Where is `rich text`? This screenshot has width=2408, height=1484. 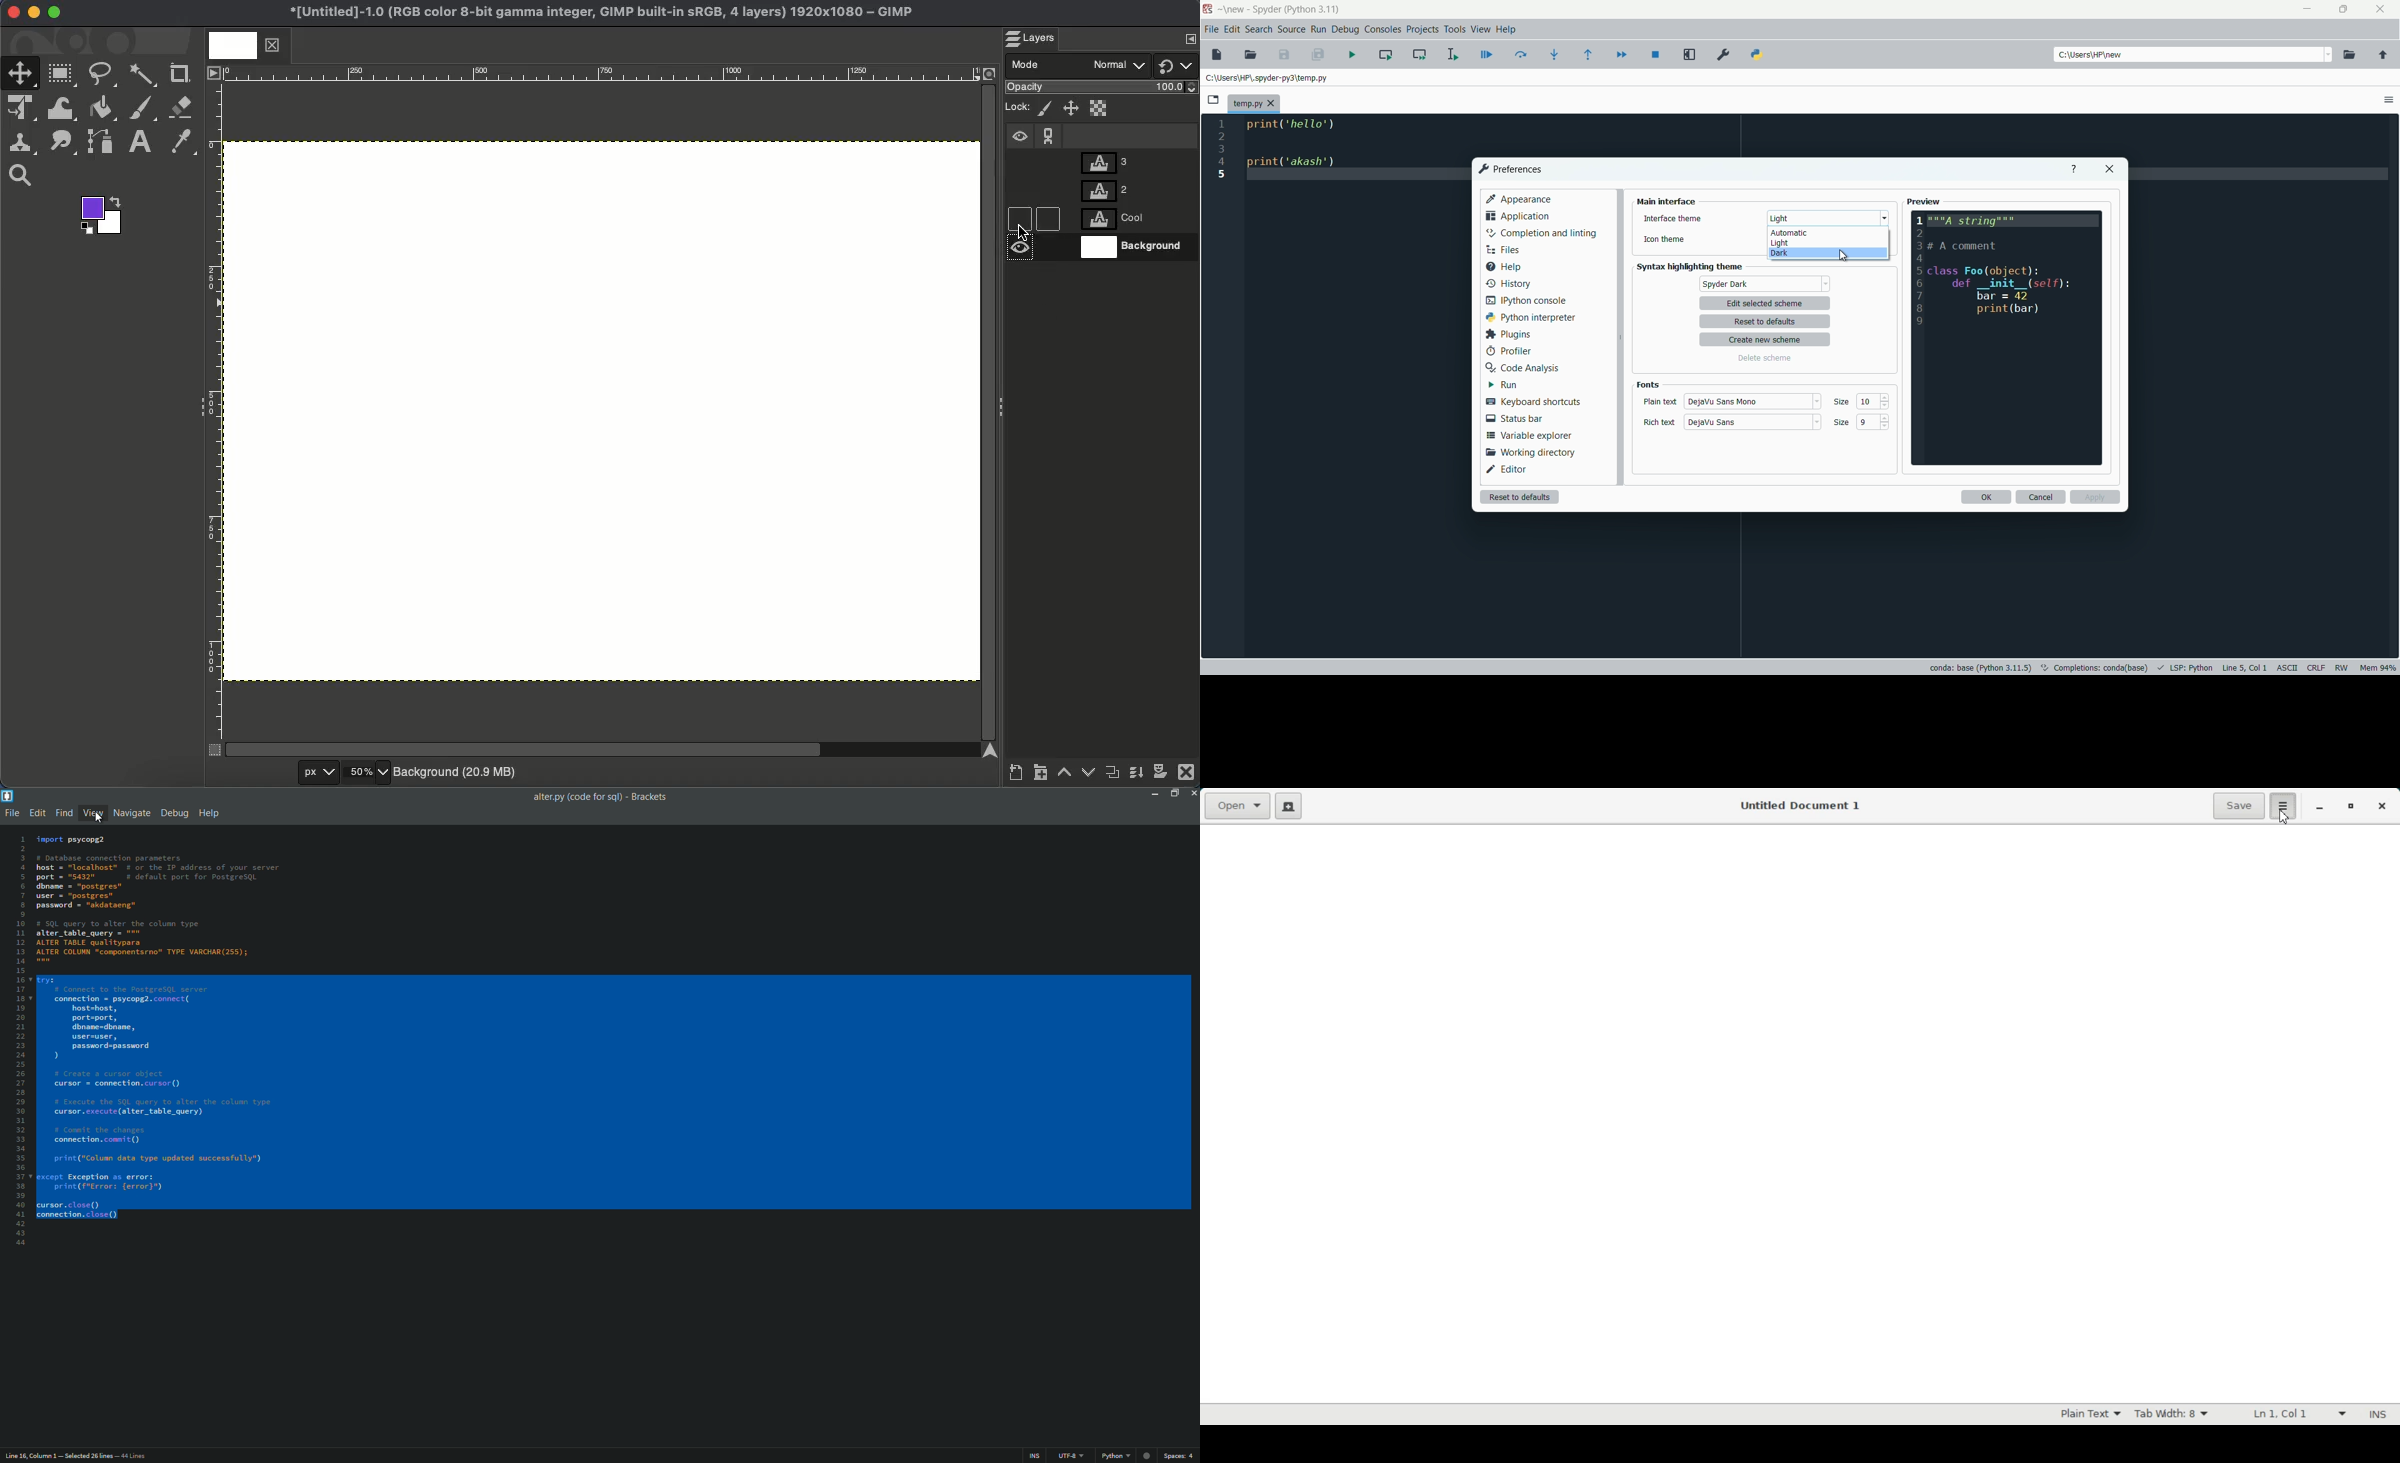 rich text is located at coordinates (1660, 422).